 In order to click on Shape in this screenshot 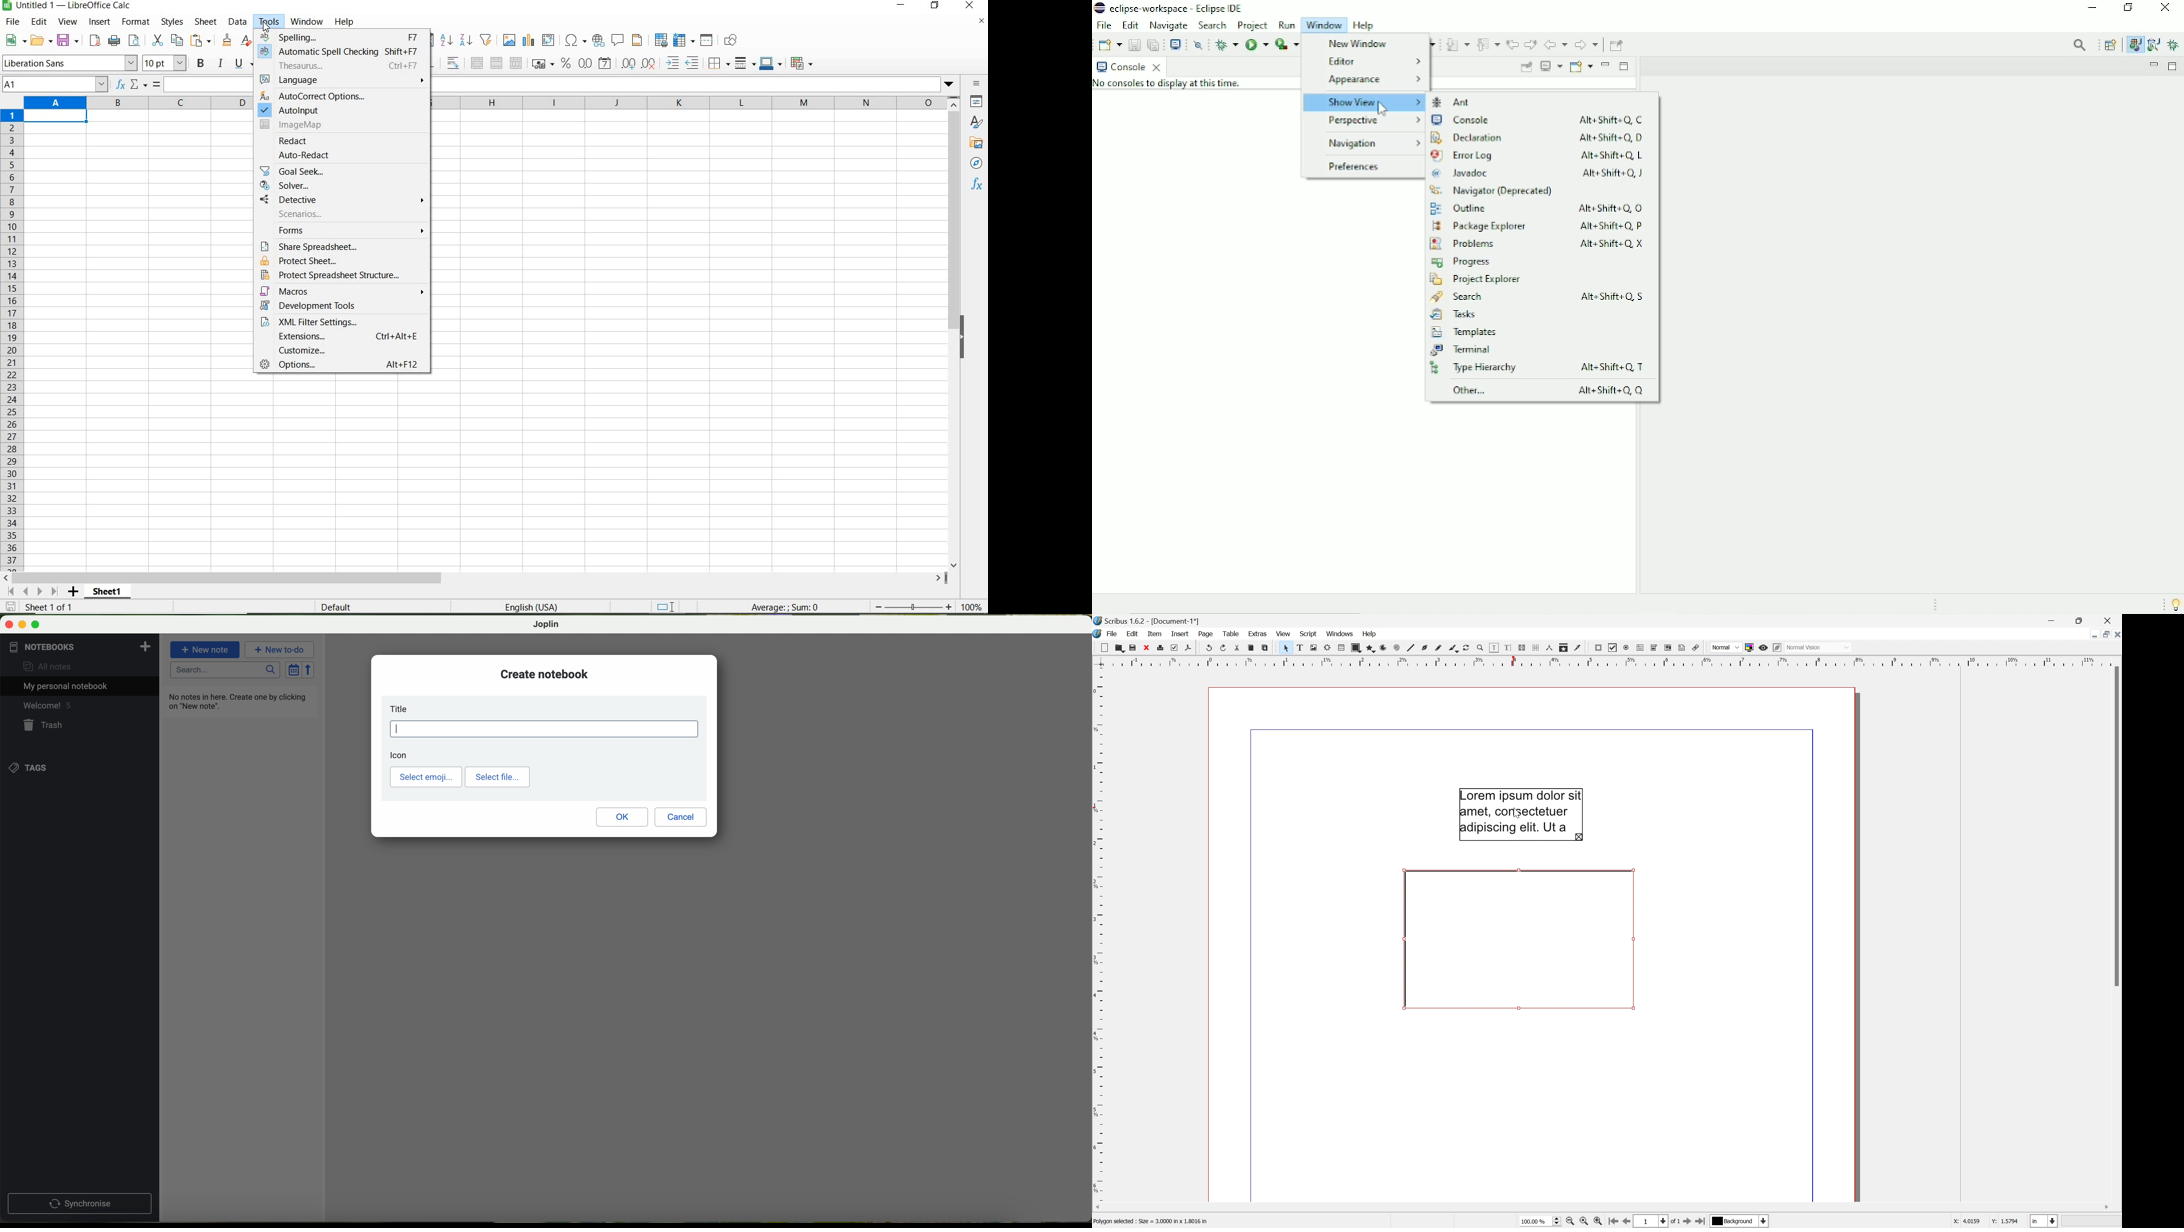, I will do `click(1356, 647)`.